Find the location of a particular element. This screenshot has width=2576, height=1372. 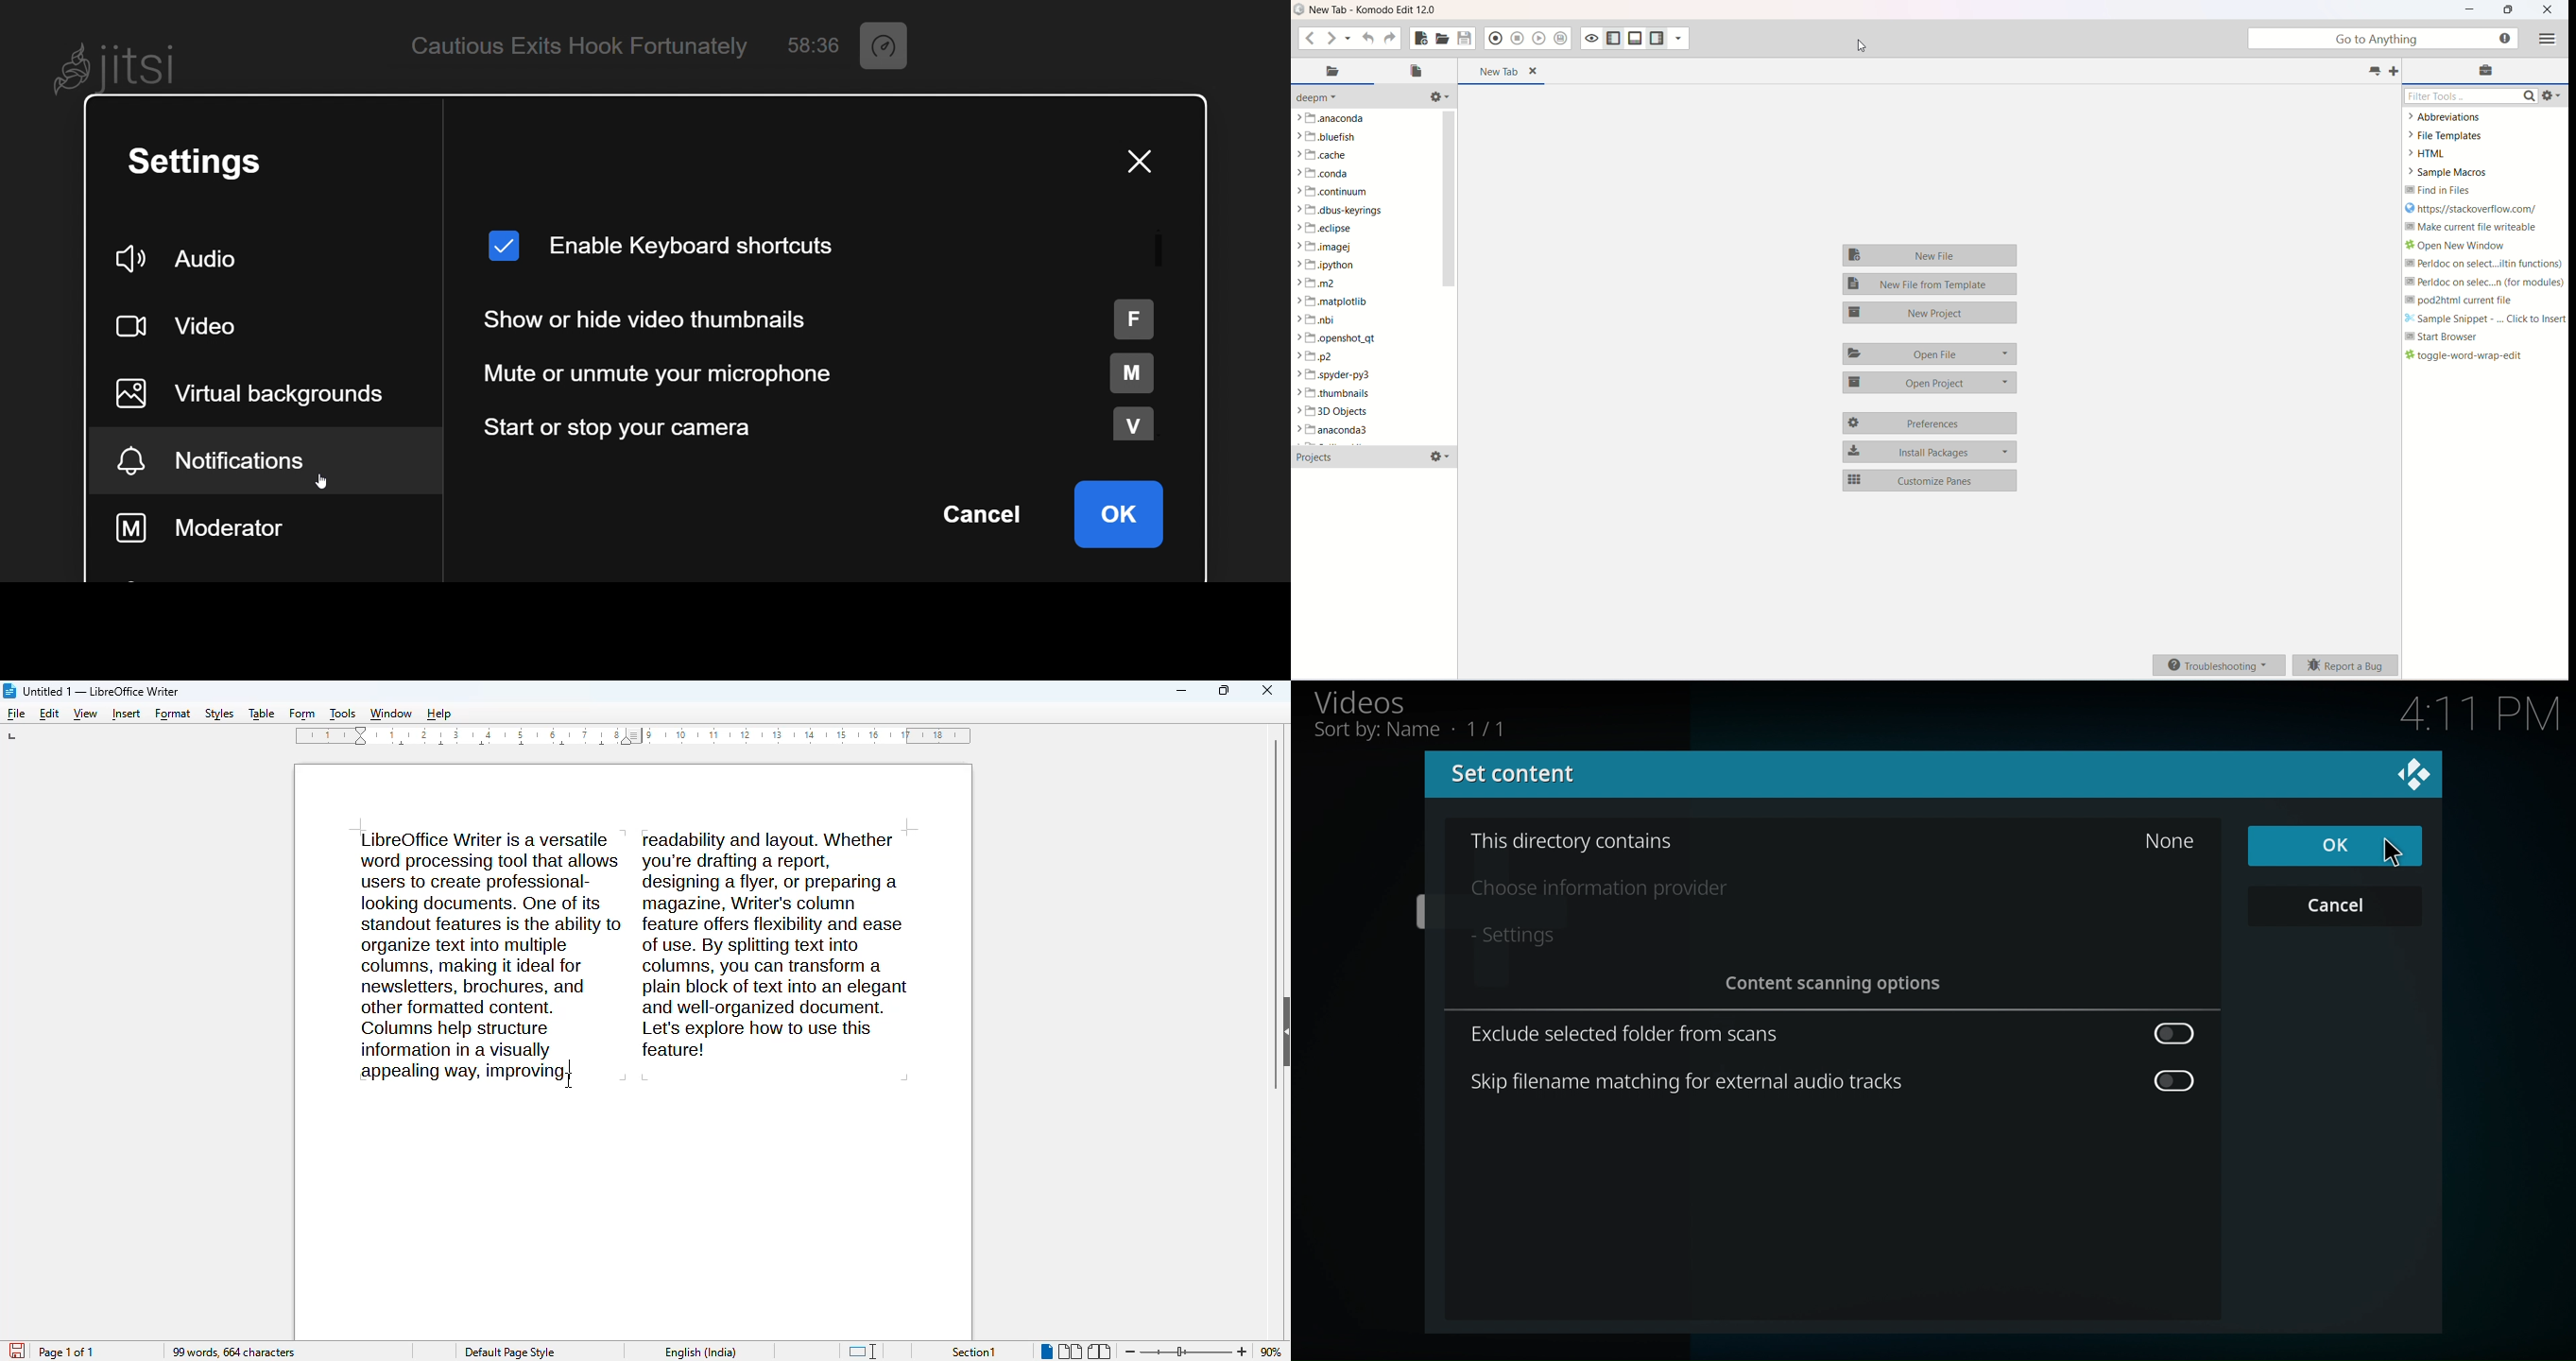

setting is located at coordinates (210, 162).